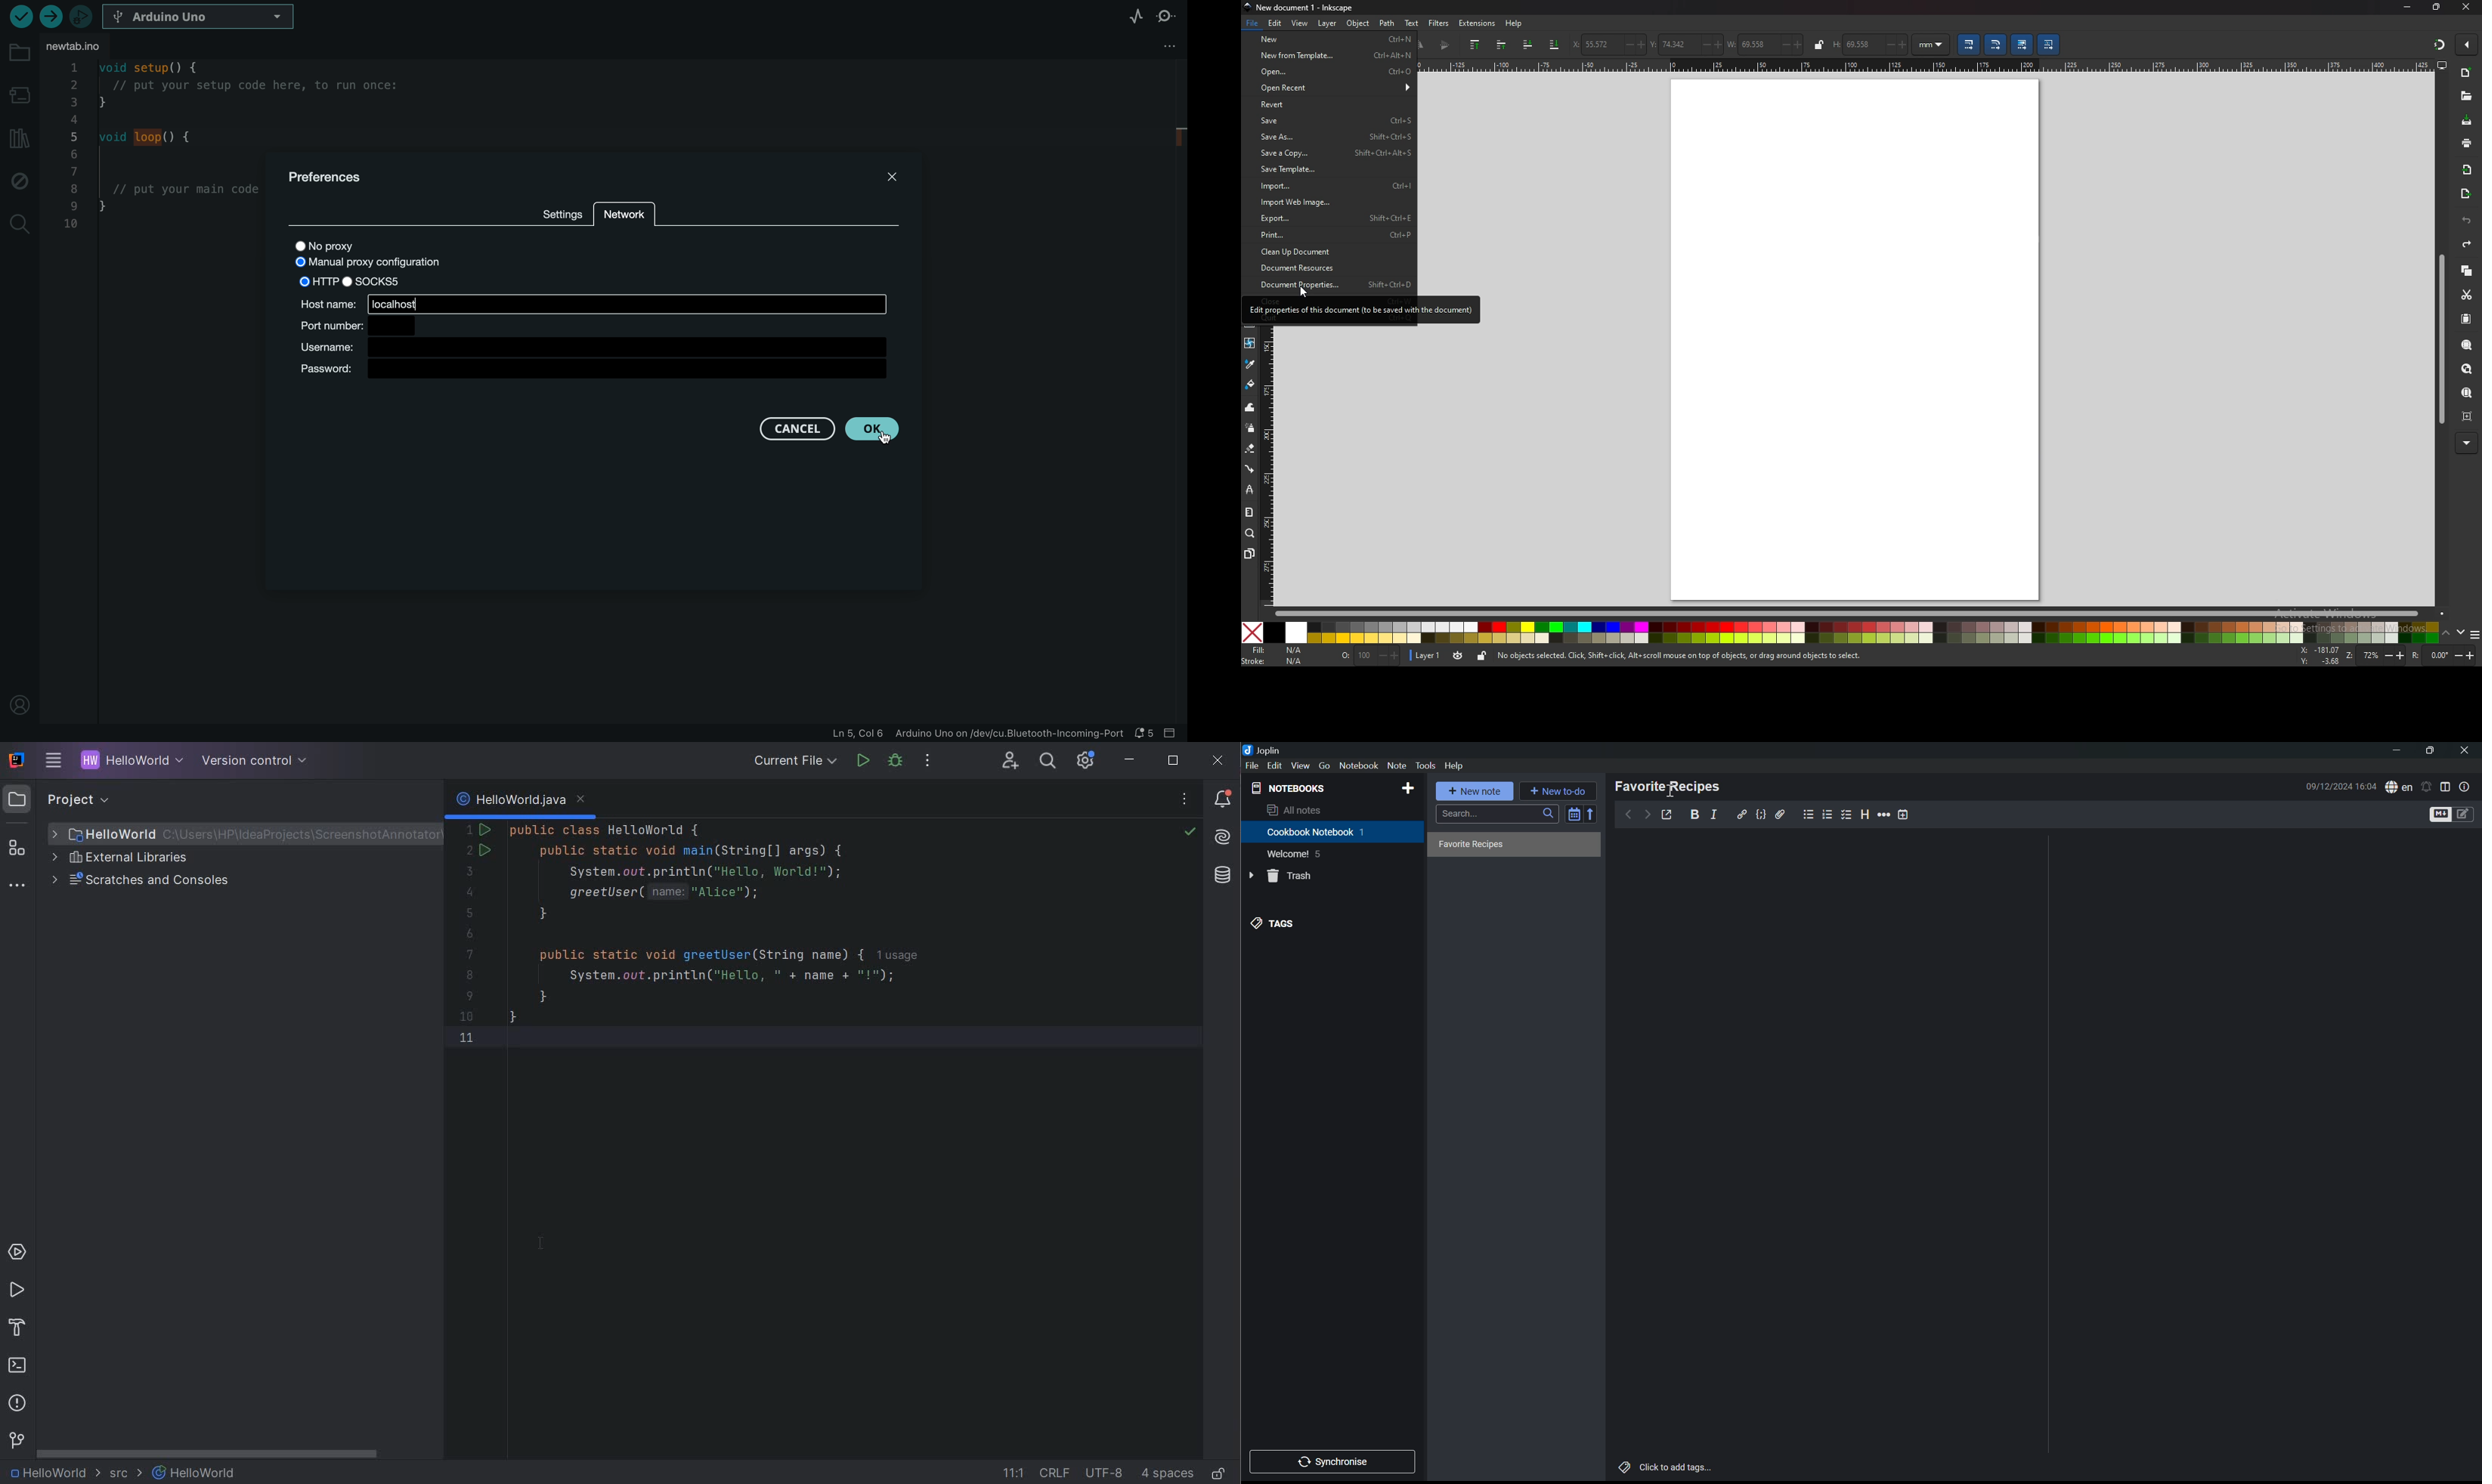 The width and height of the screenshot is (2492, 1484). What do you see at coordinates (2467, 369) in the screenshot?
I see `zoom drawing` at bounding box center [2467, 369].